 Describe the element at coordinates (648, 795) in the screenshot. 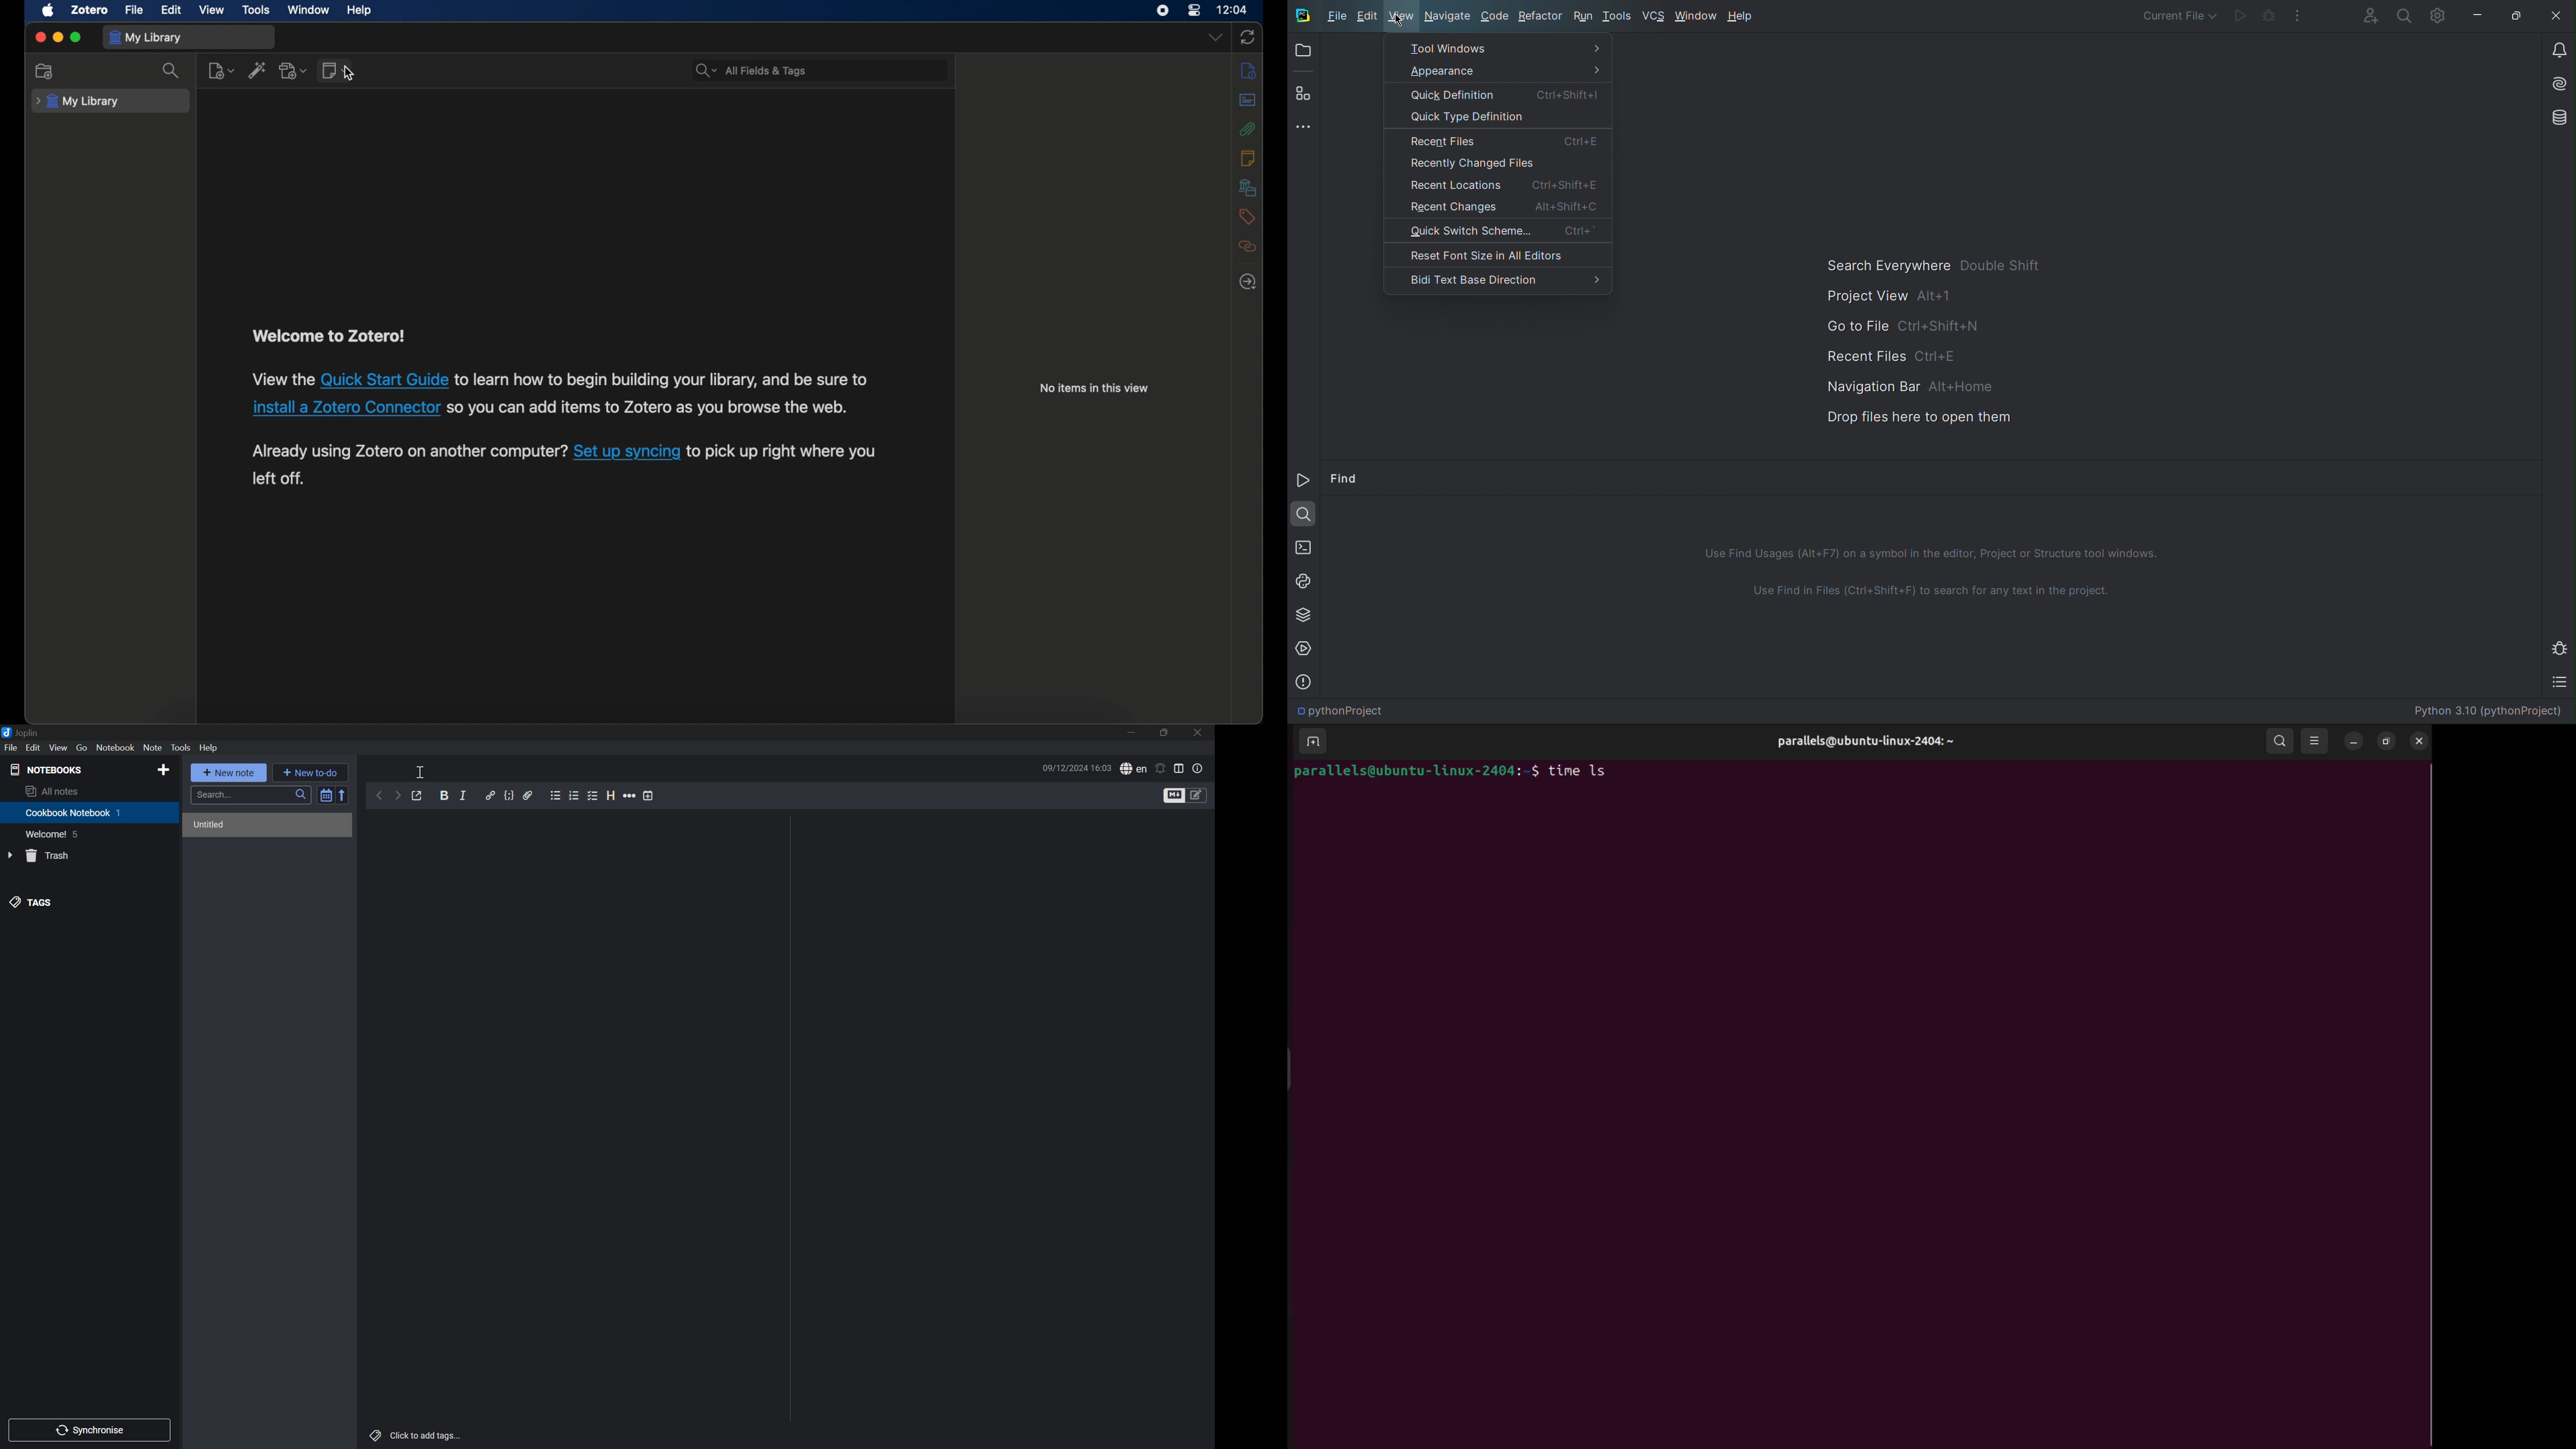

I see `Insert time` at that location.